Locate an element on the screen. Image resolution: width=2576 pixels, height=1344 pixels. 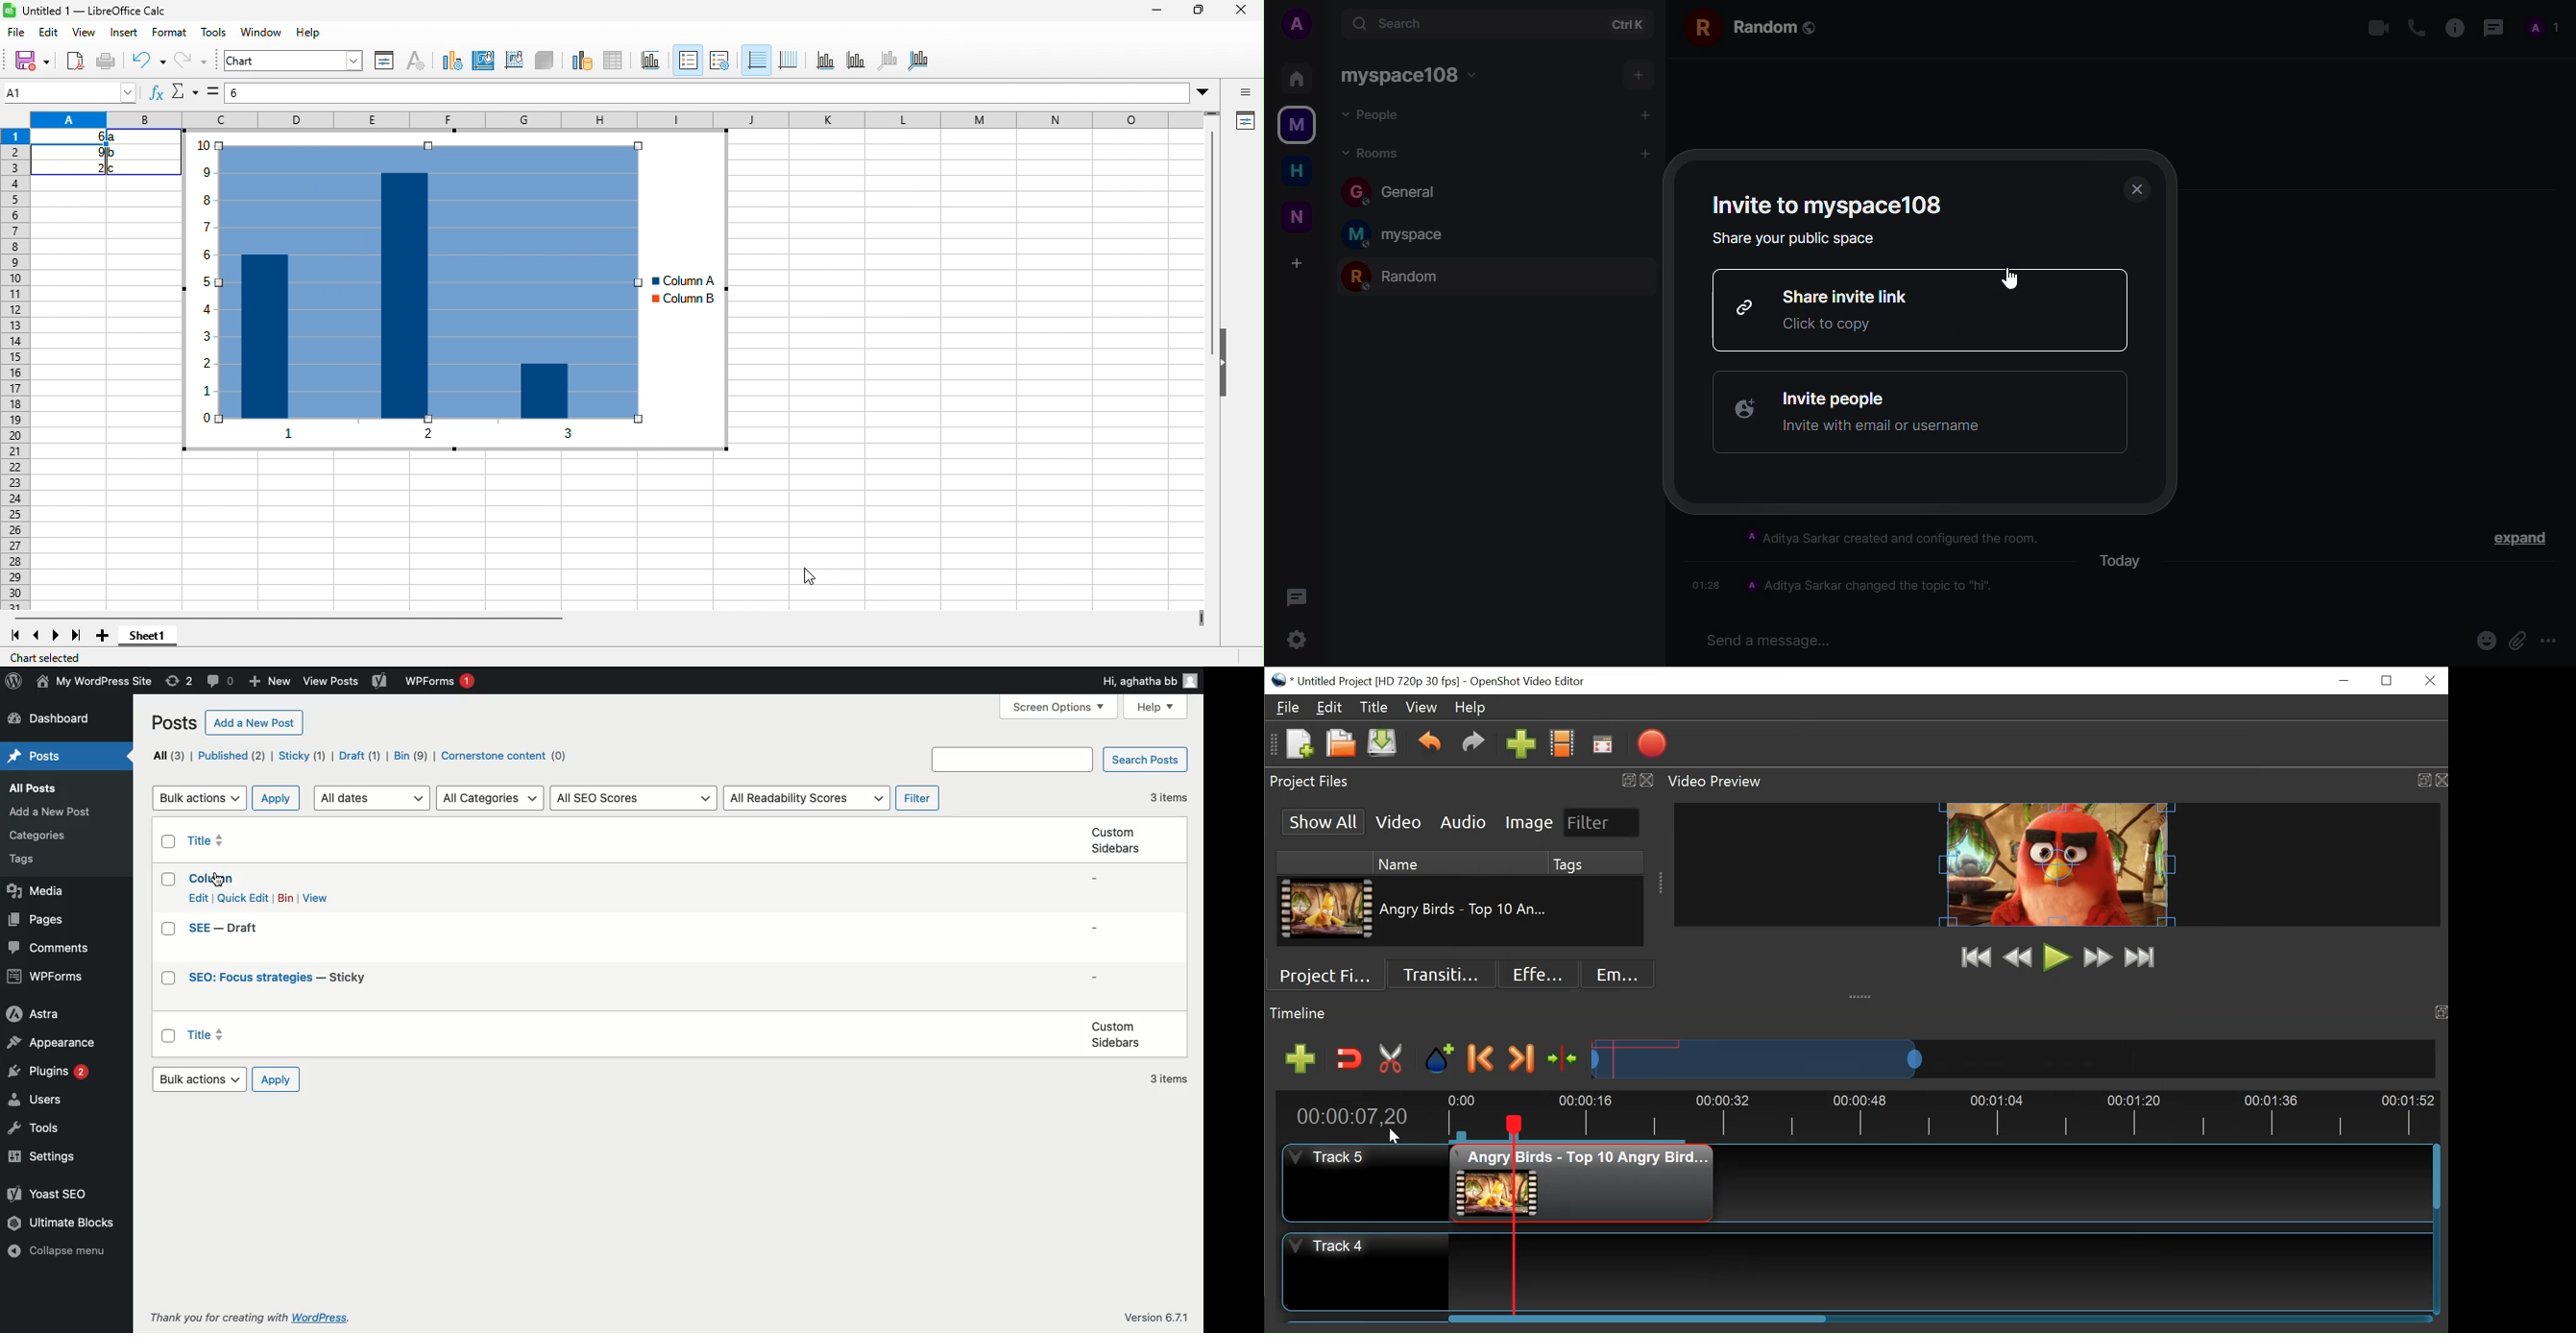
Version 6.7.1 is located at coordinates (1161, 1316).